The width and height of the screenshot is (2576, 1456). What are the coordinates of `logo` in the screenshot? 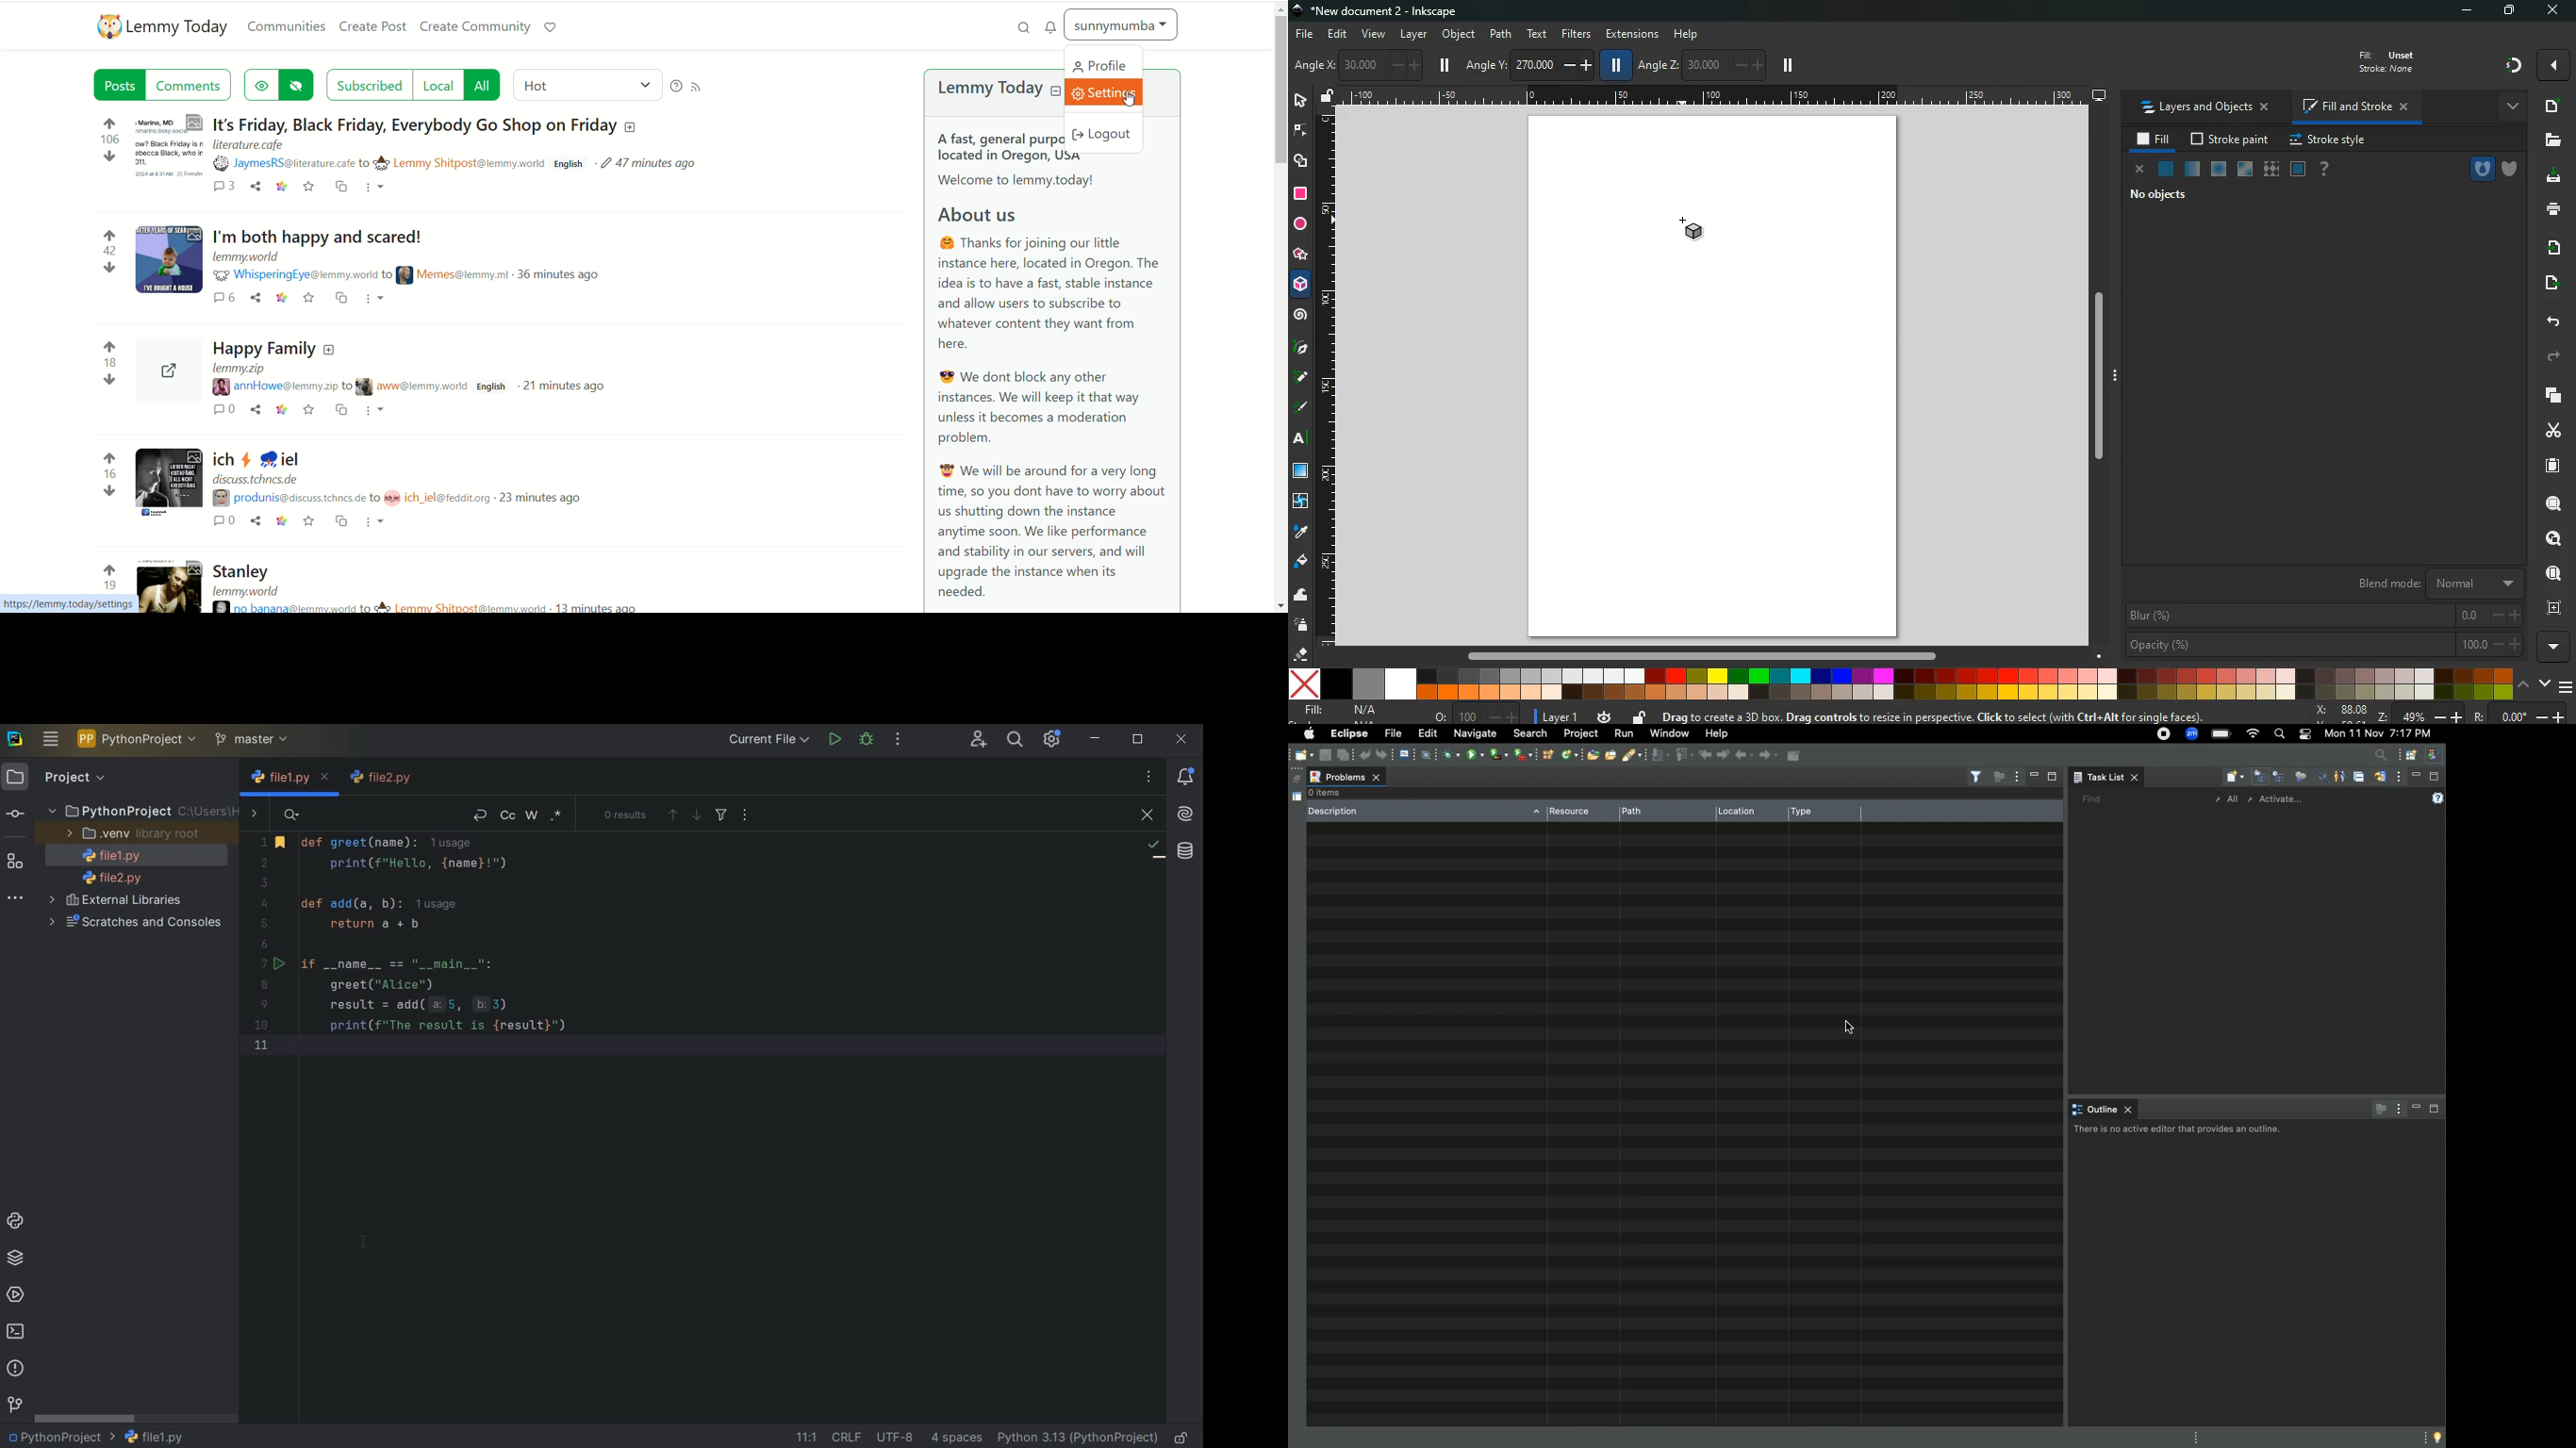 It's located at (105, 27).